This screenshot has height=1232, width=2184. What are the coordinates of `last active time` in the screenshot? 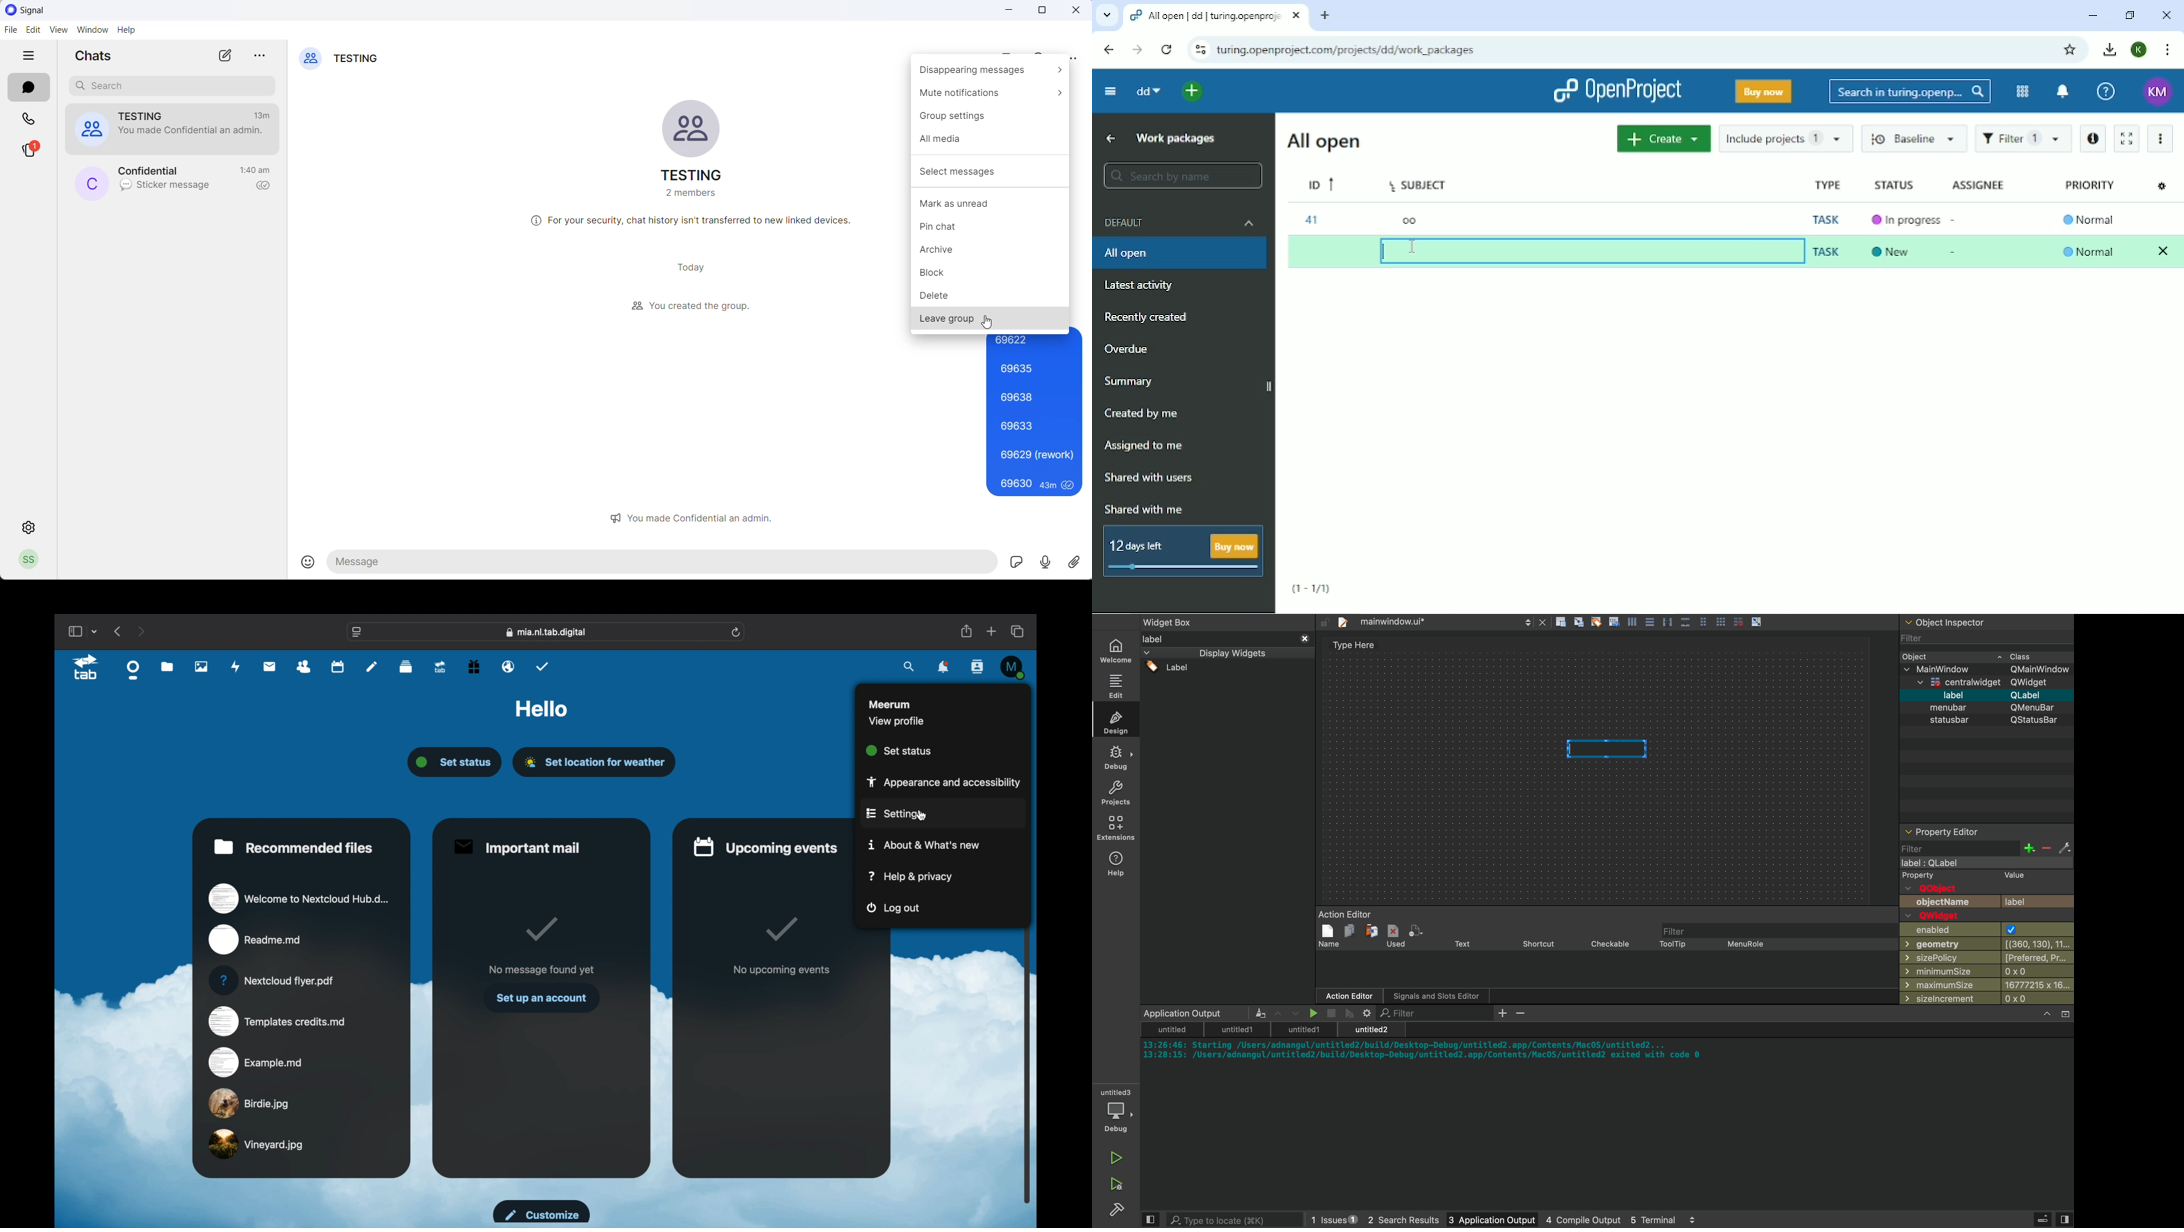 It's located at (257, 169).